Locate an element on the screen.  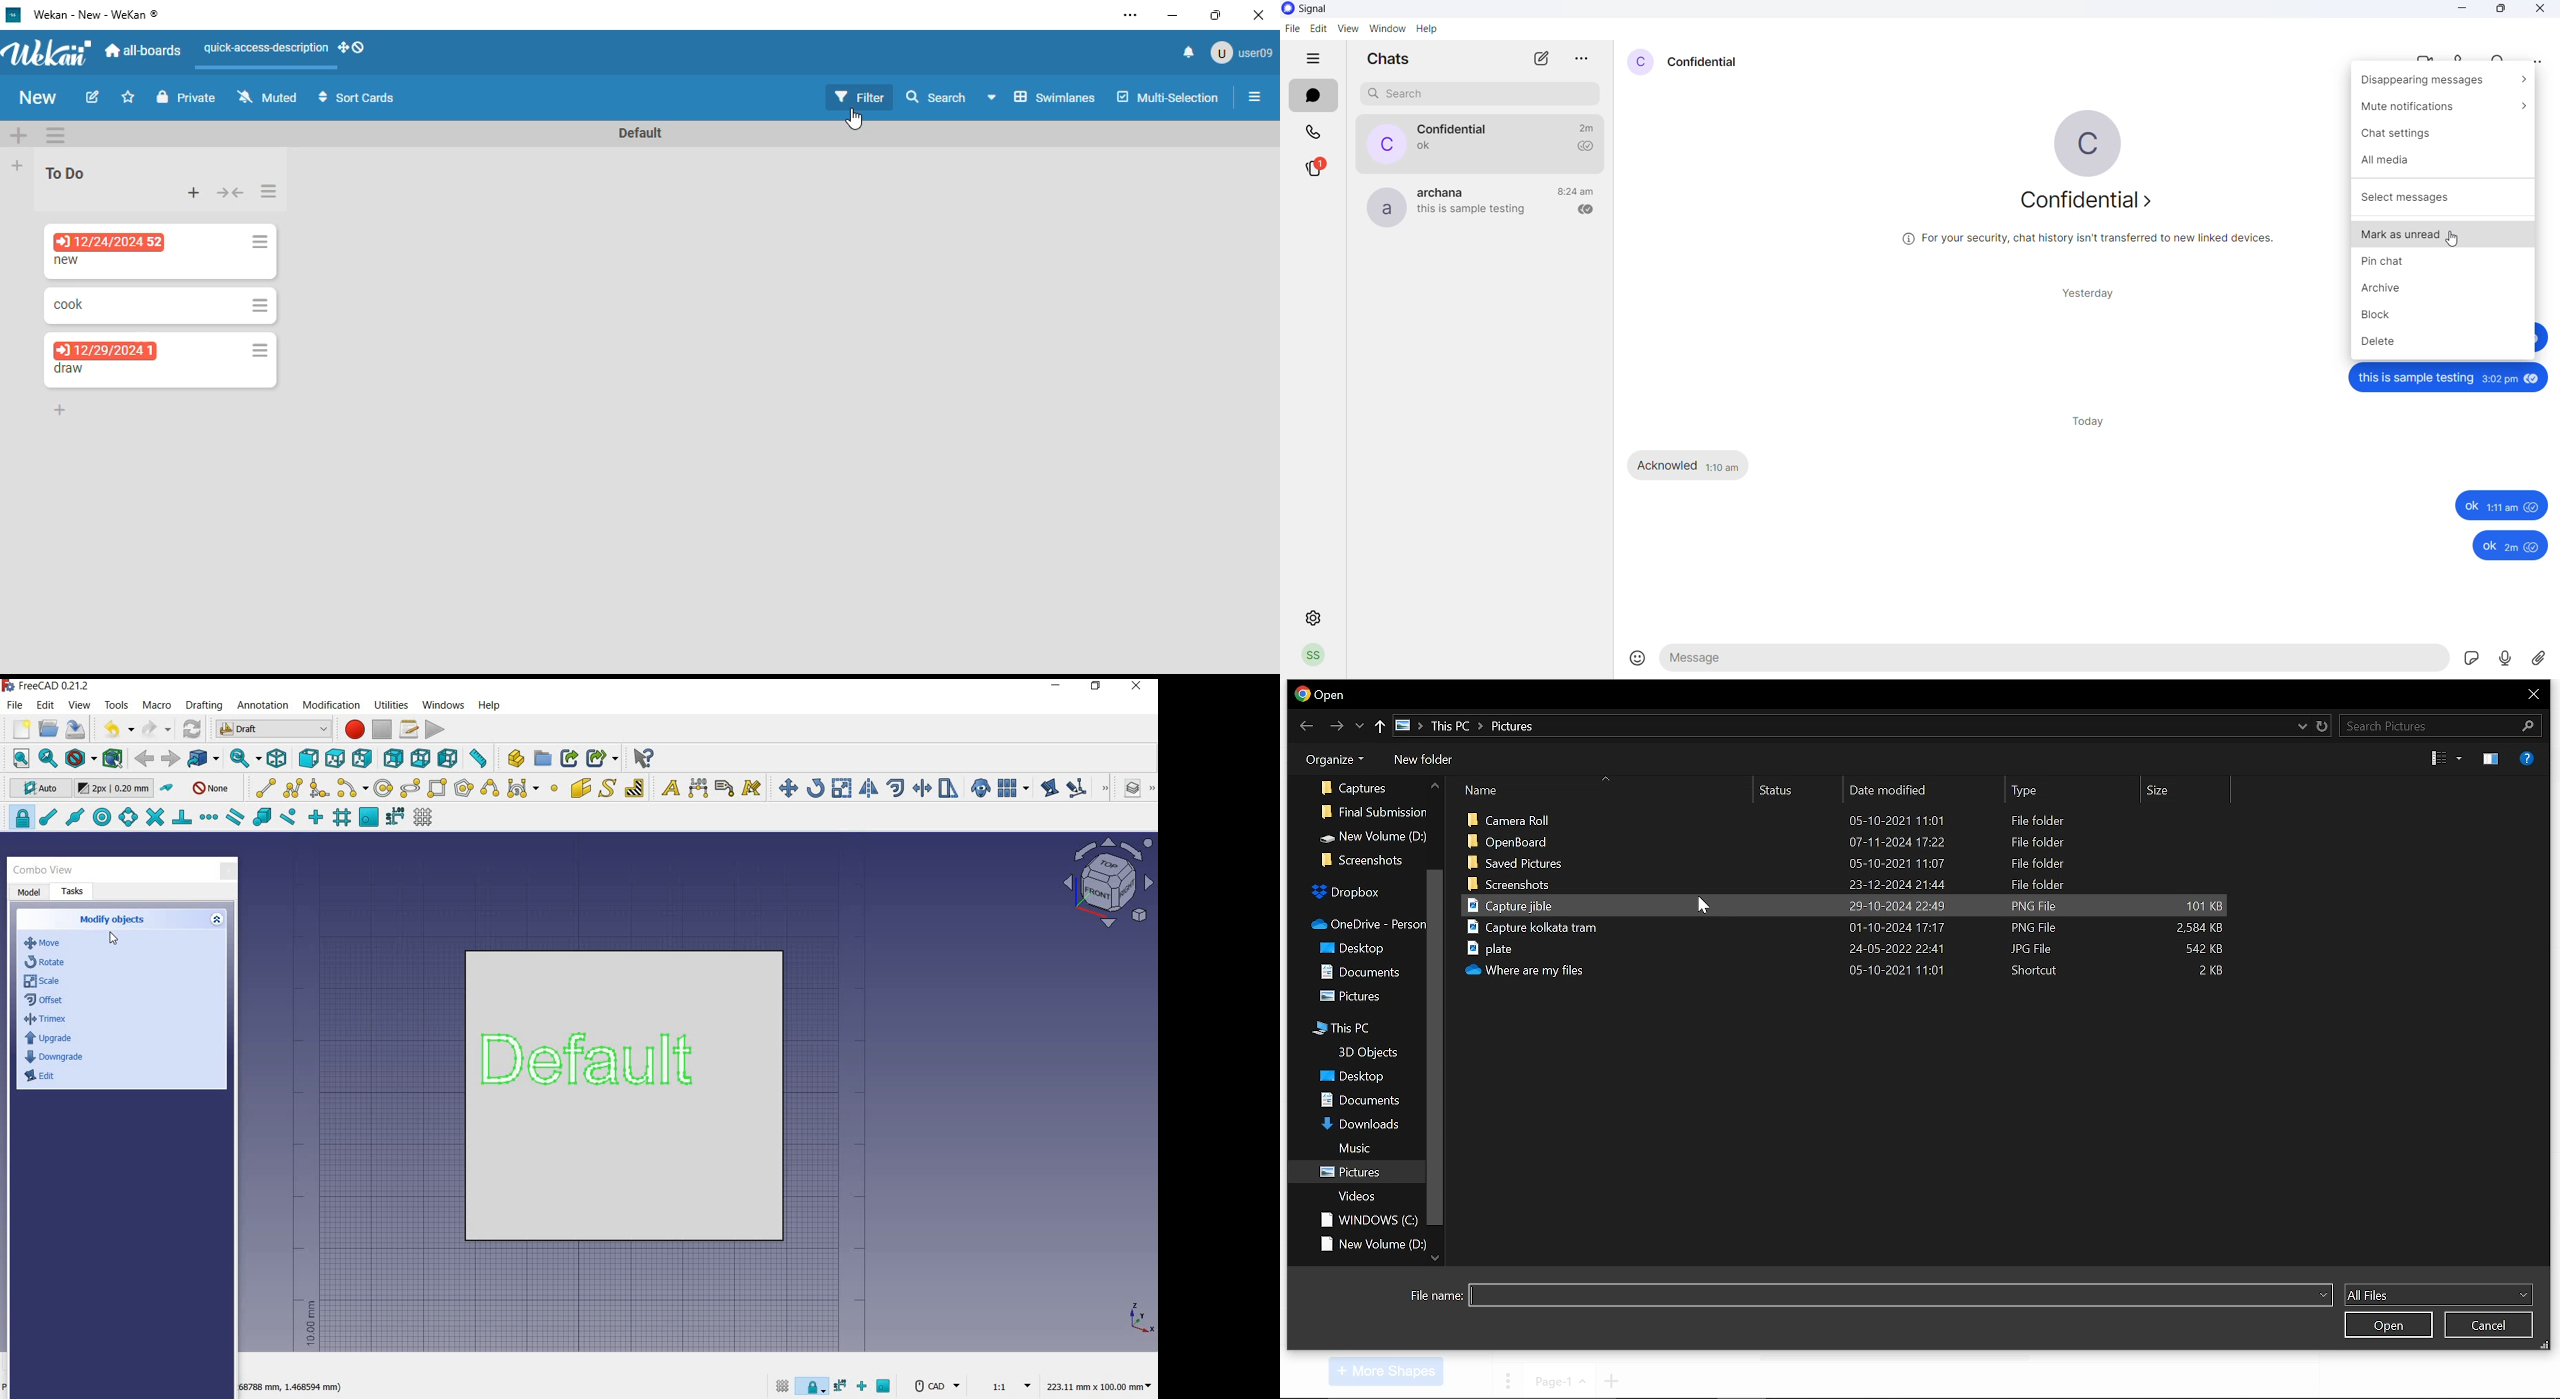
create a clone is located at coordinates (979, 789).